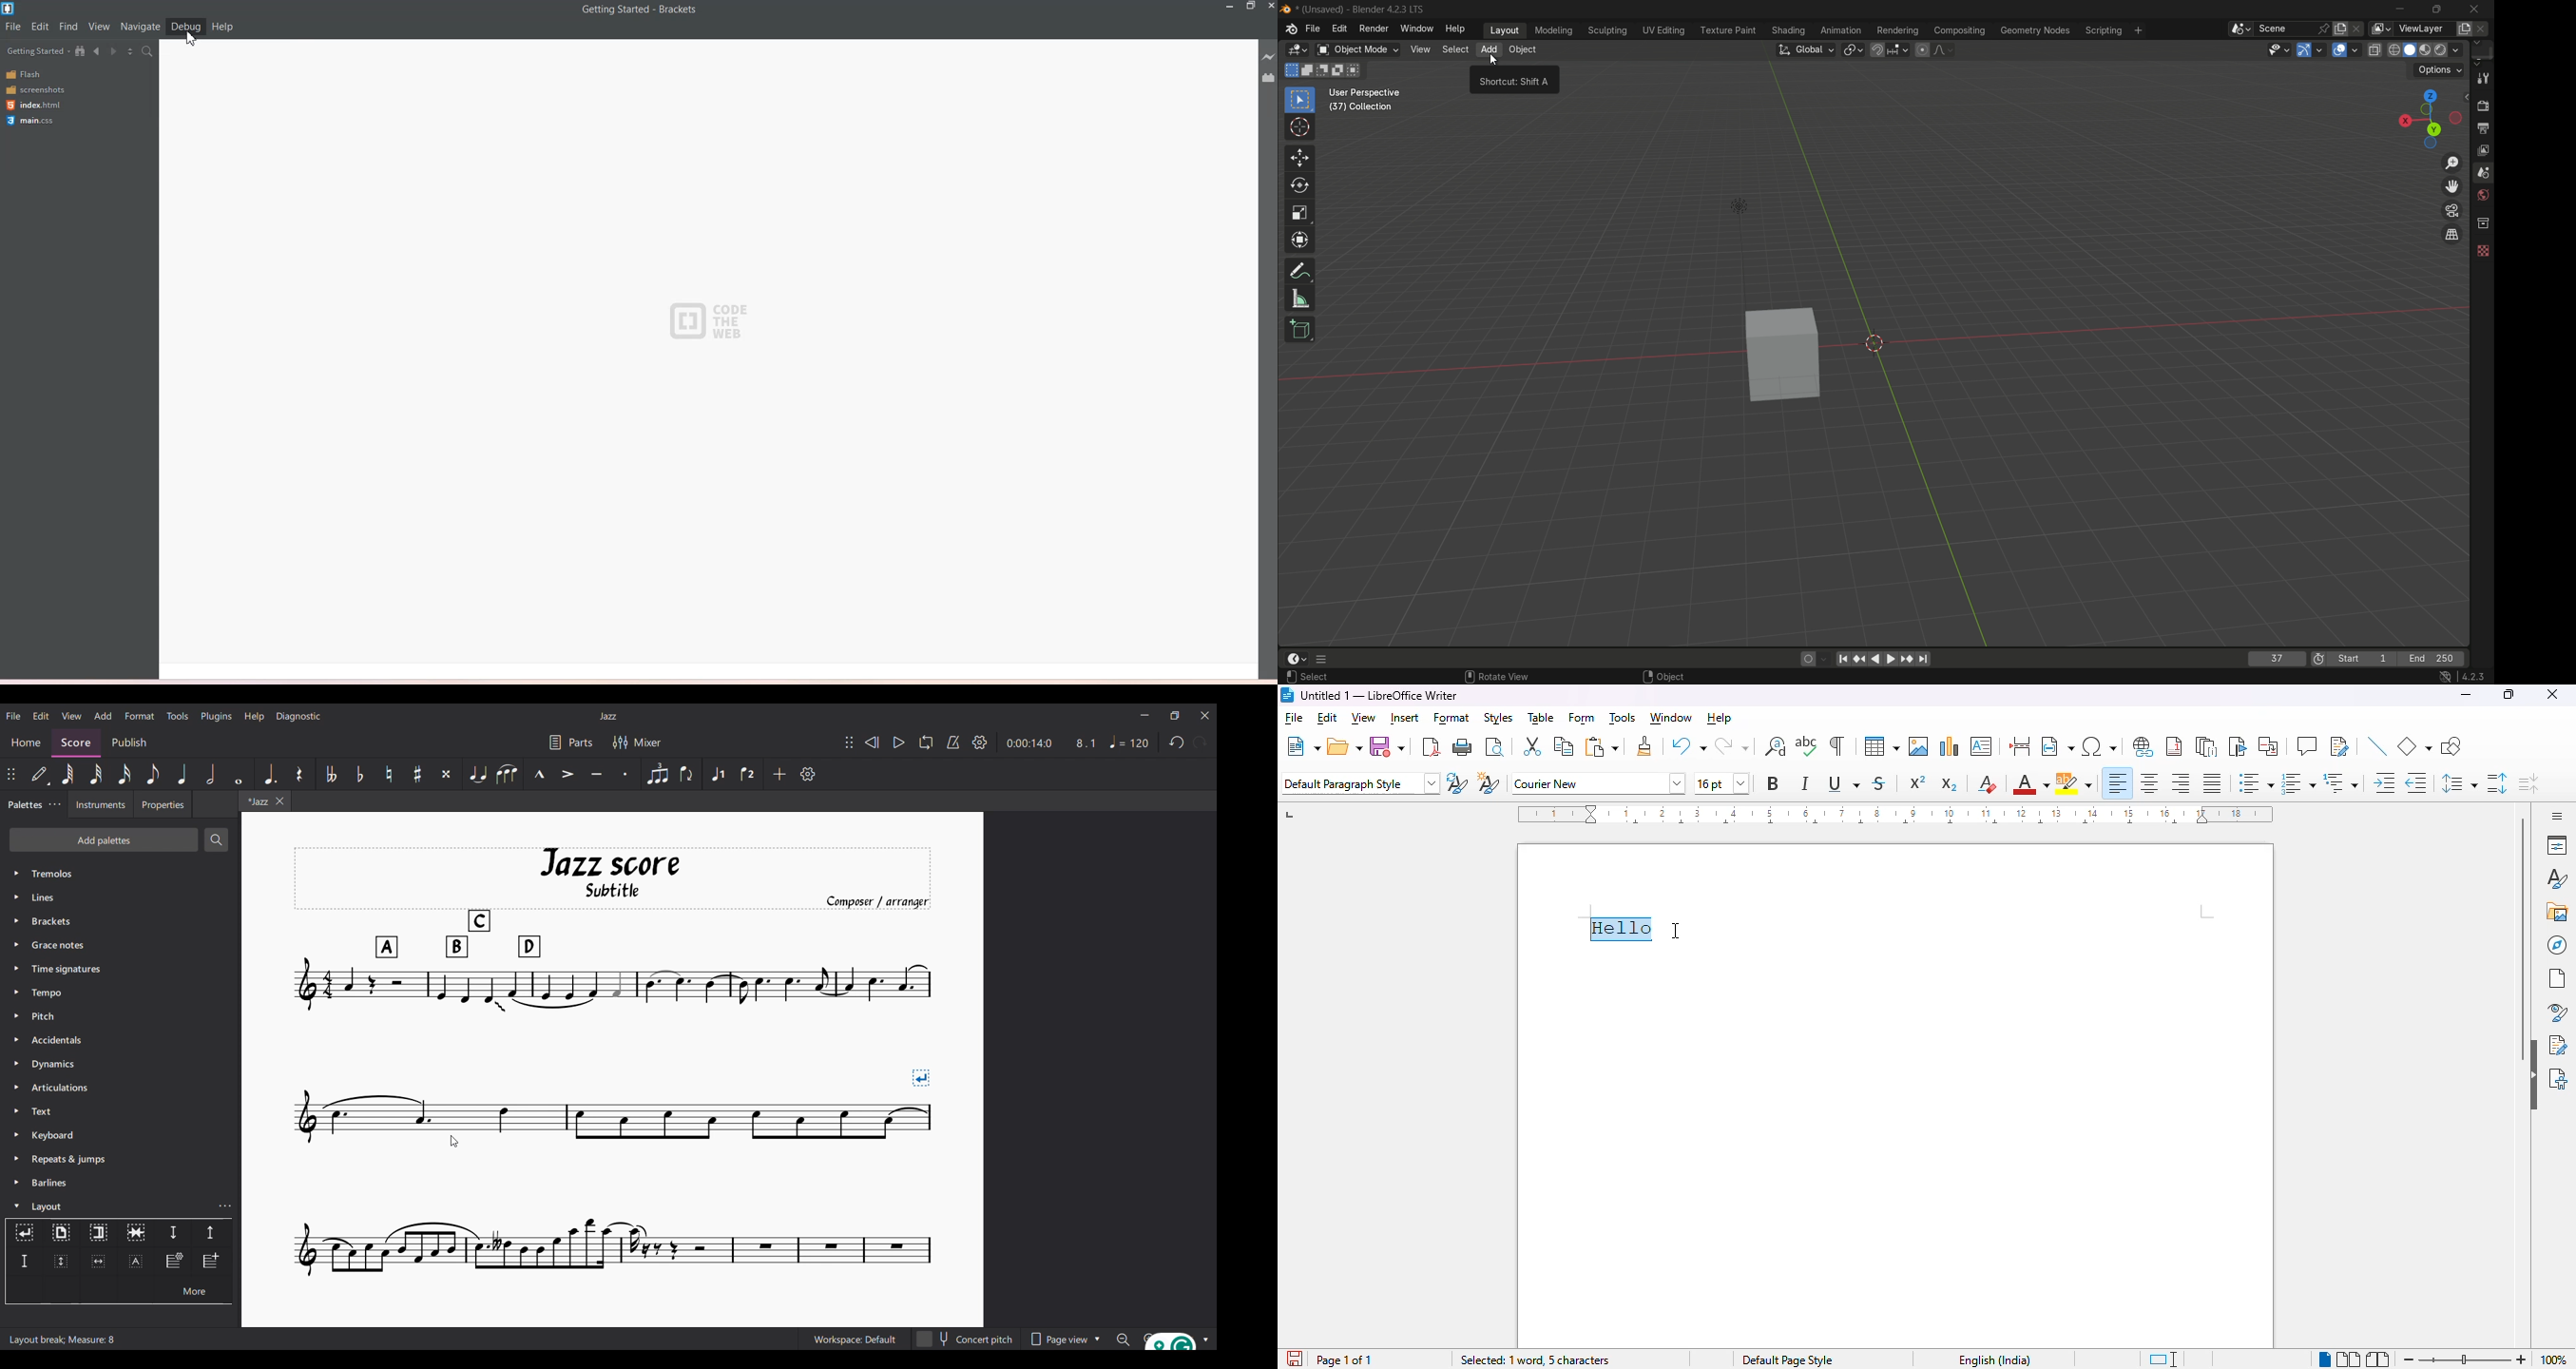  I want to click on manage changes, so click(2558, 1045).